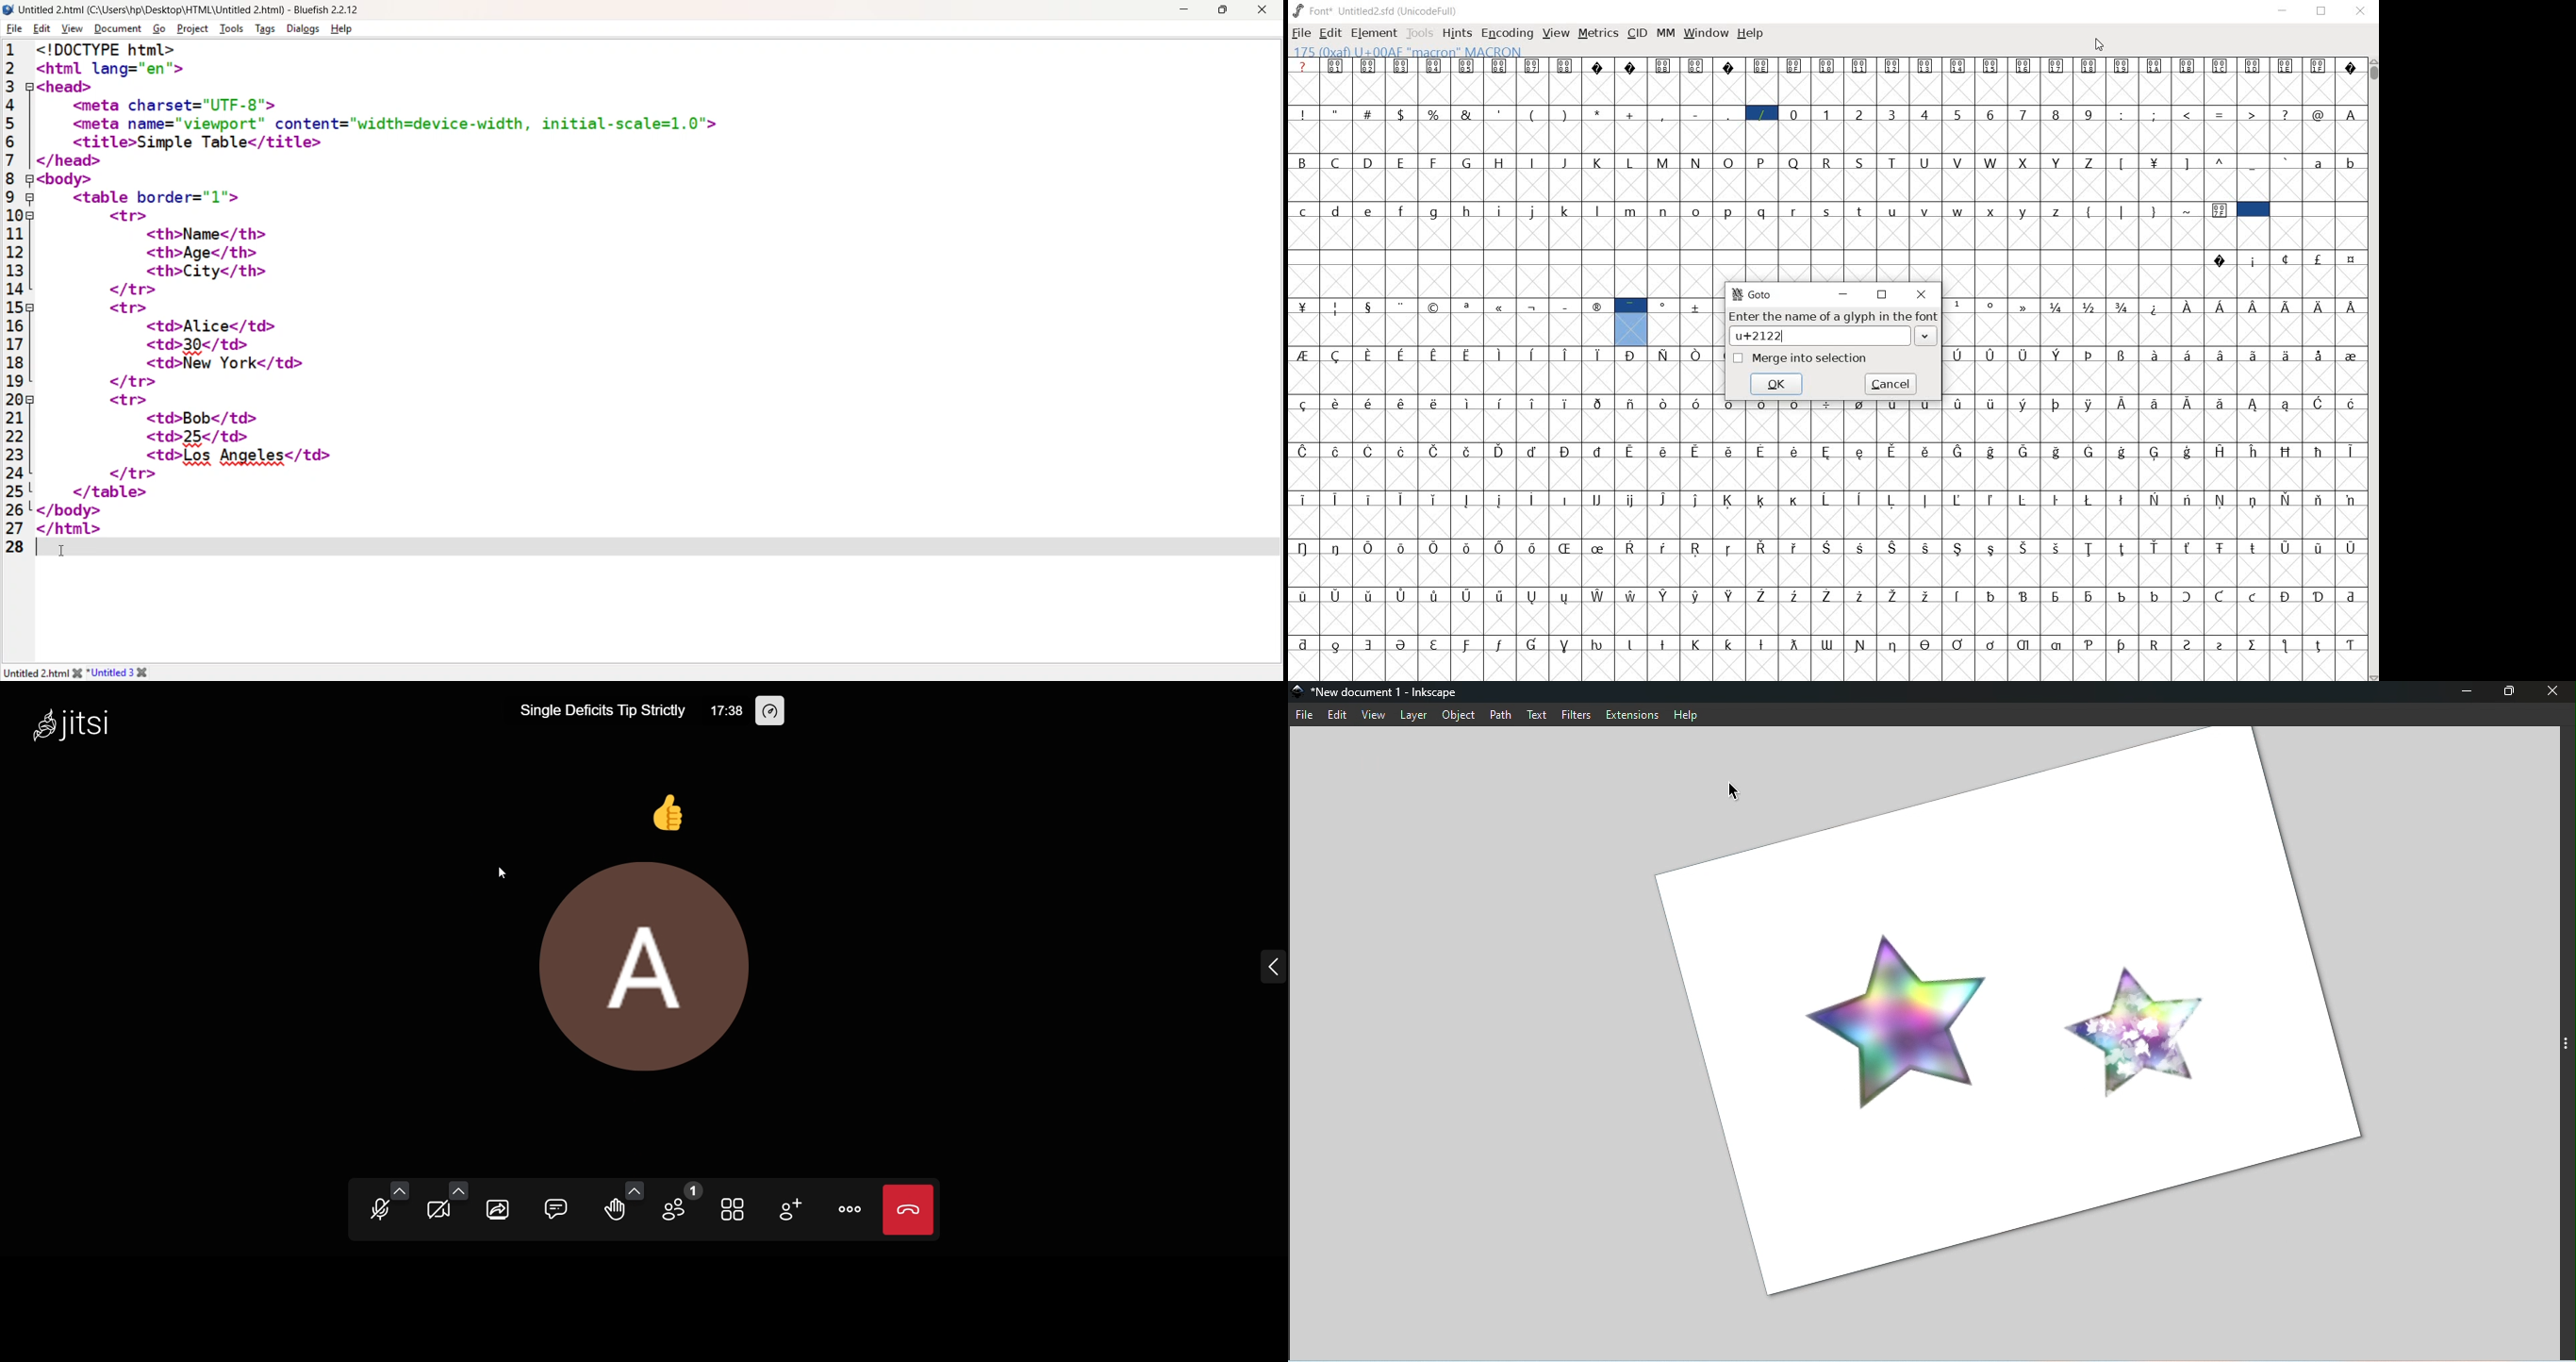  I want to click on GoTo, so click(1753, 295).